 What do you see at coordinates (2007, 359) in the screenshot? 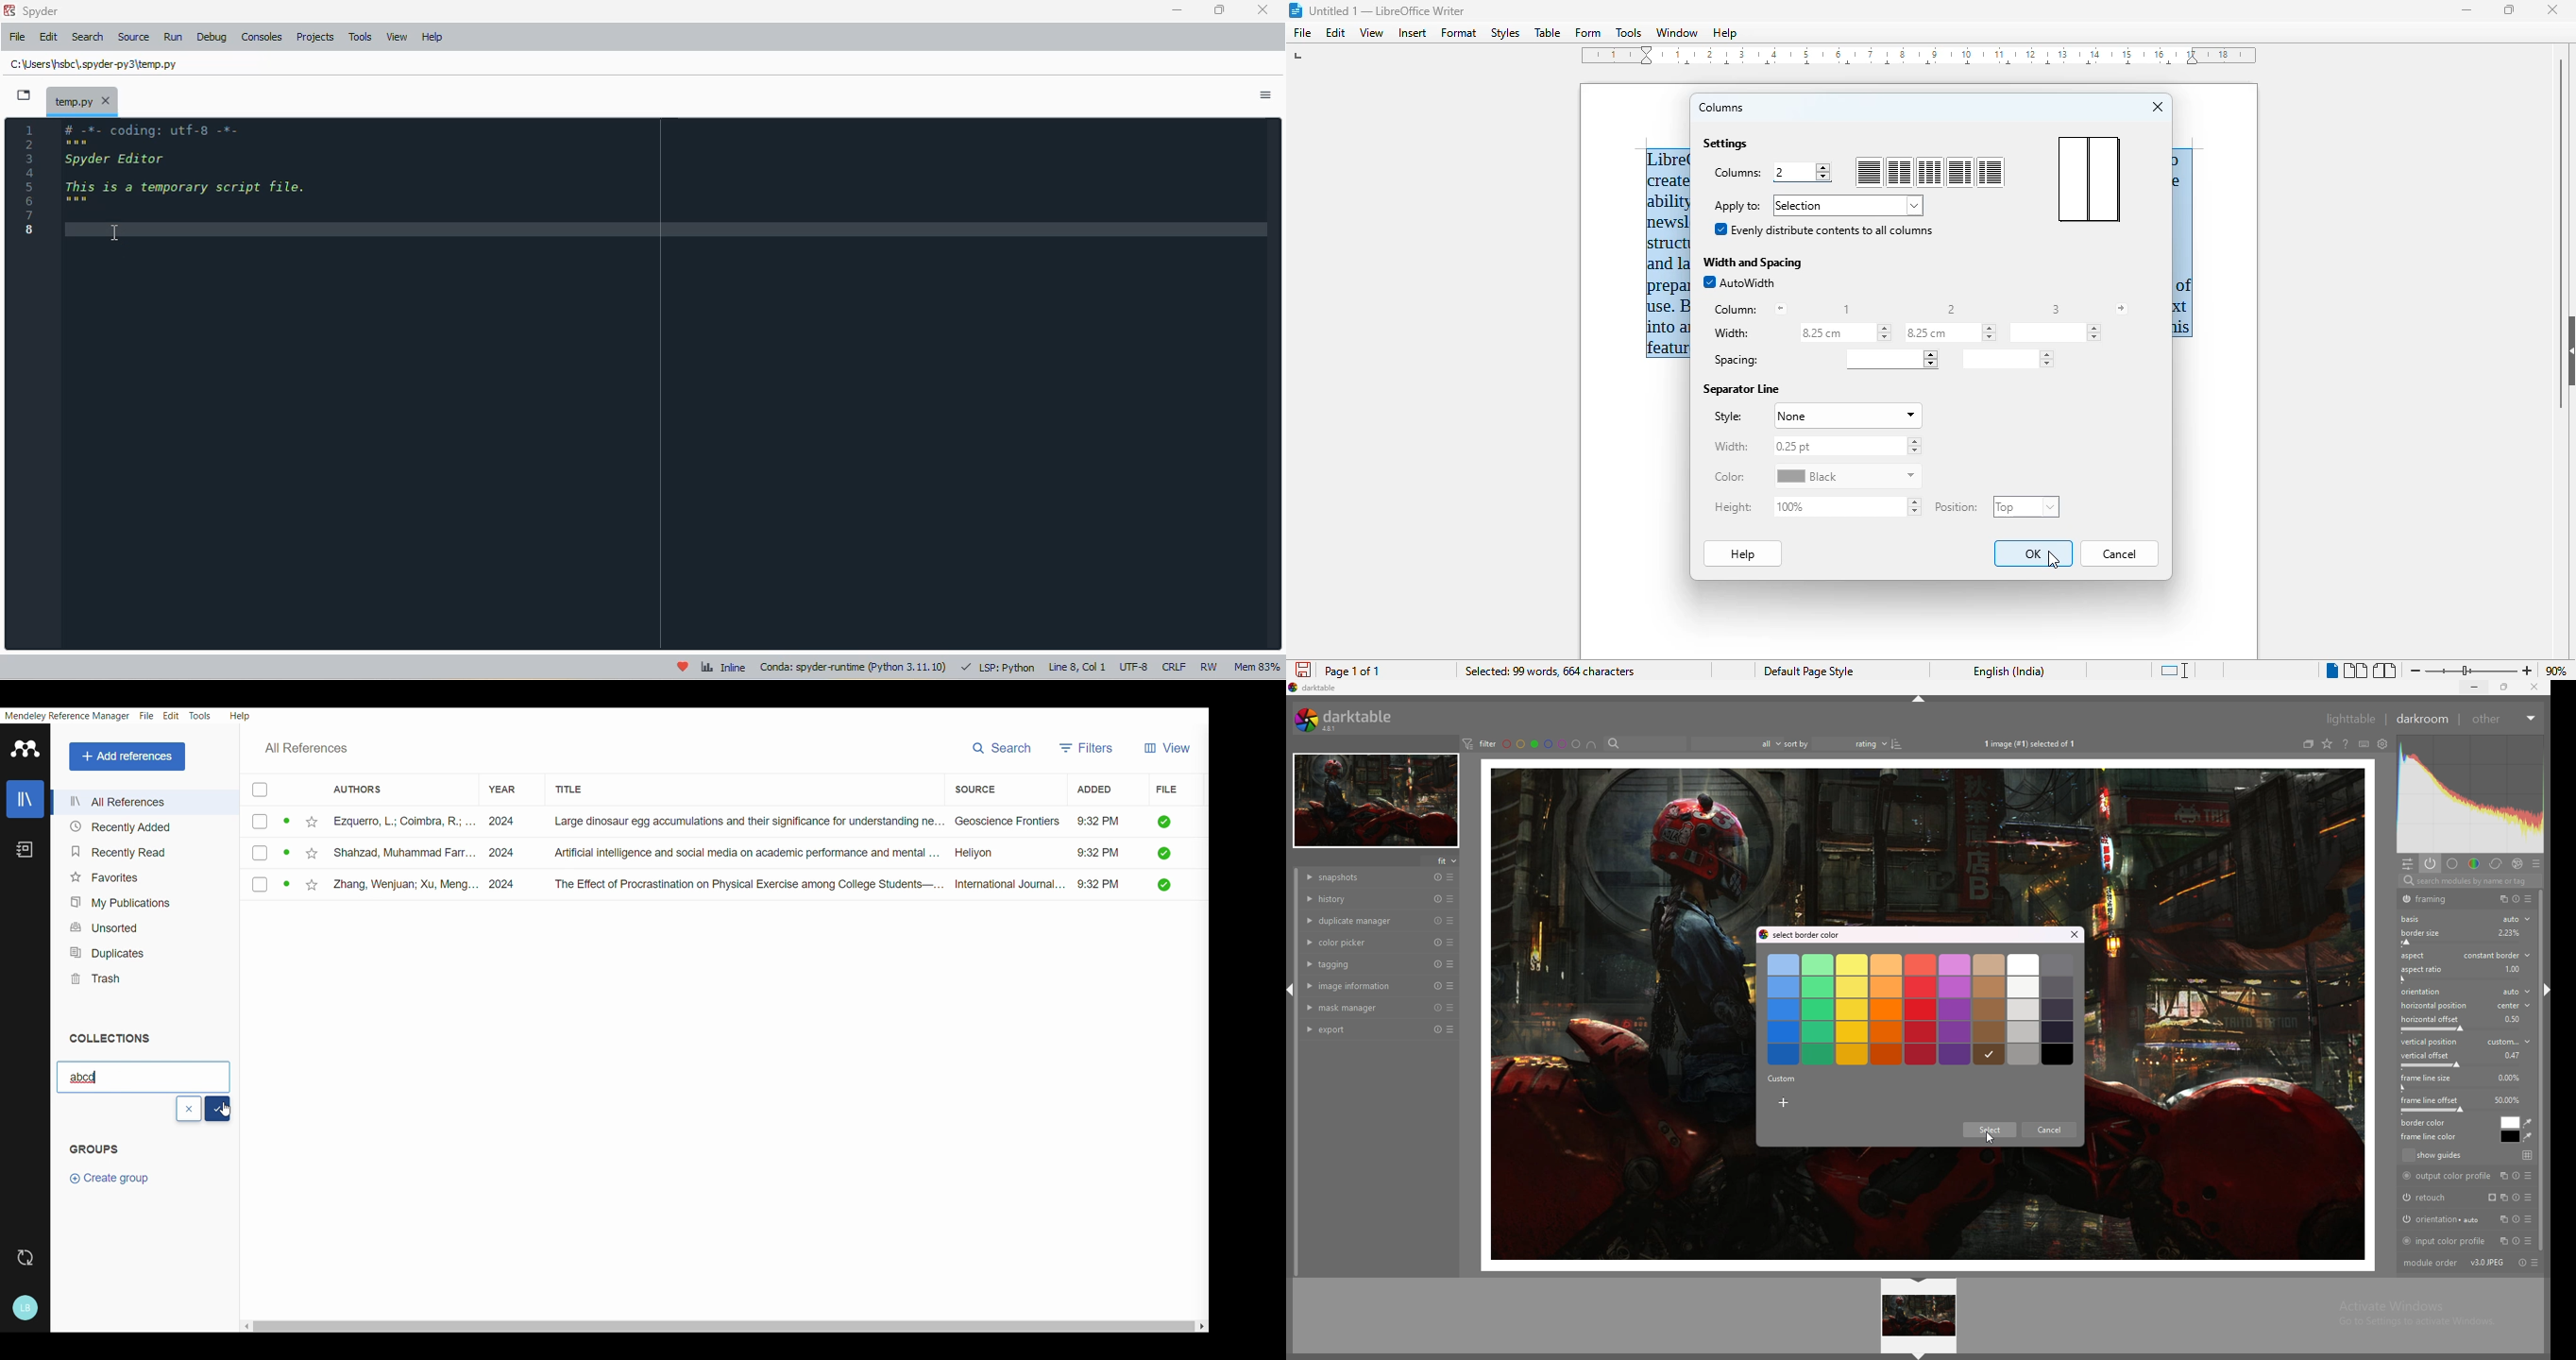
I see `spacing` at bounding box center [2007, 359].